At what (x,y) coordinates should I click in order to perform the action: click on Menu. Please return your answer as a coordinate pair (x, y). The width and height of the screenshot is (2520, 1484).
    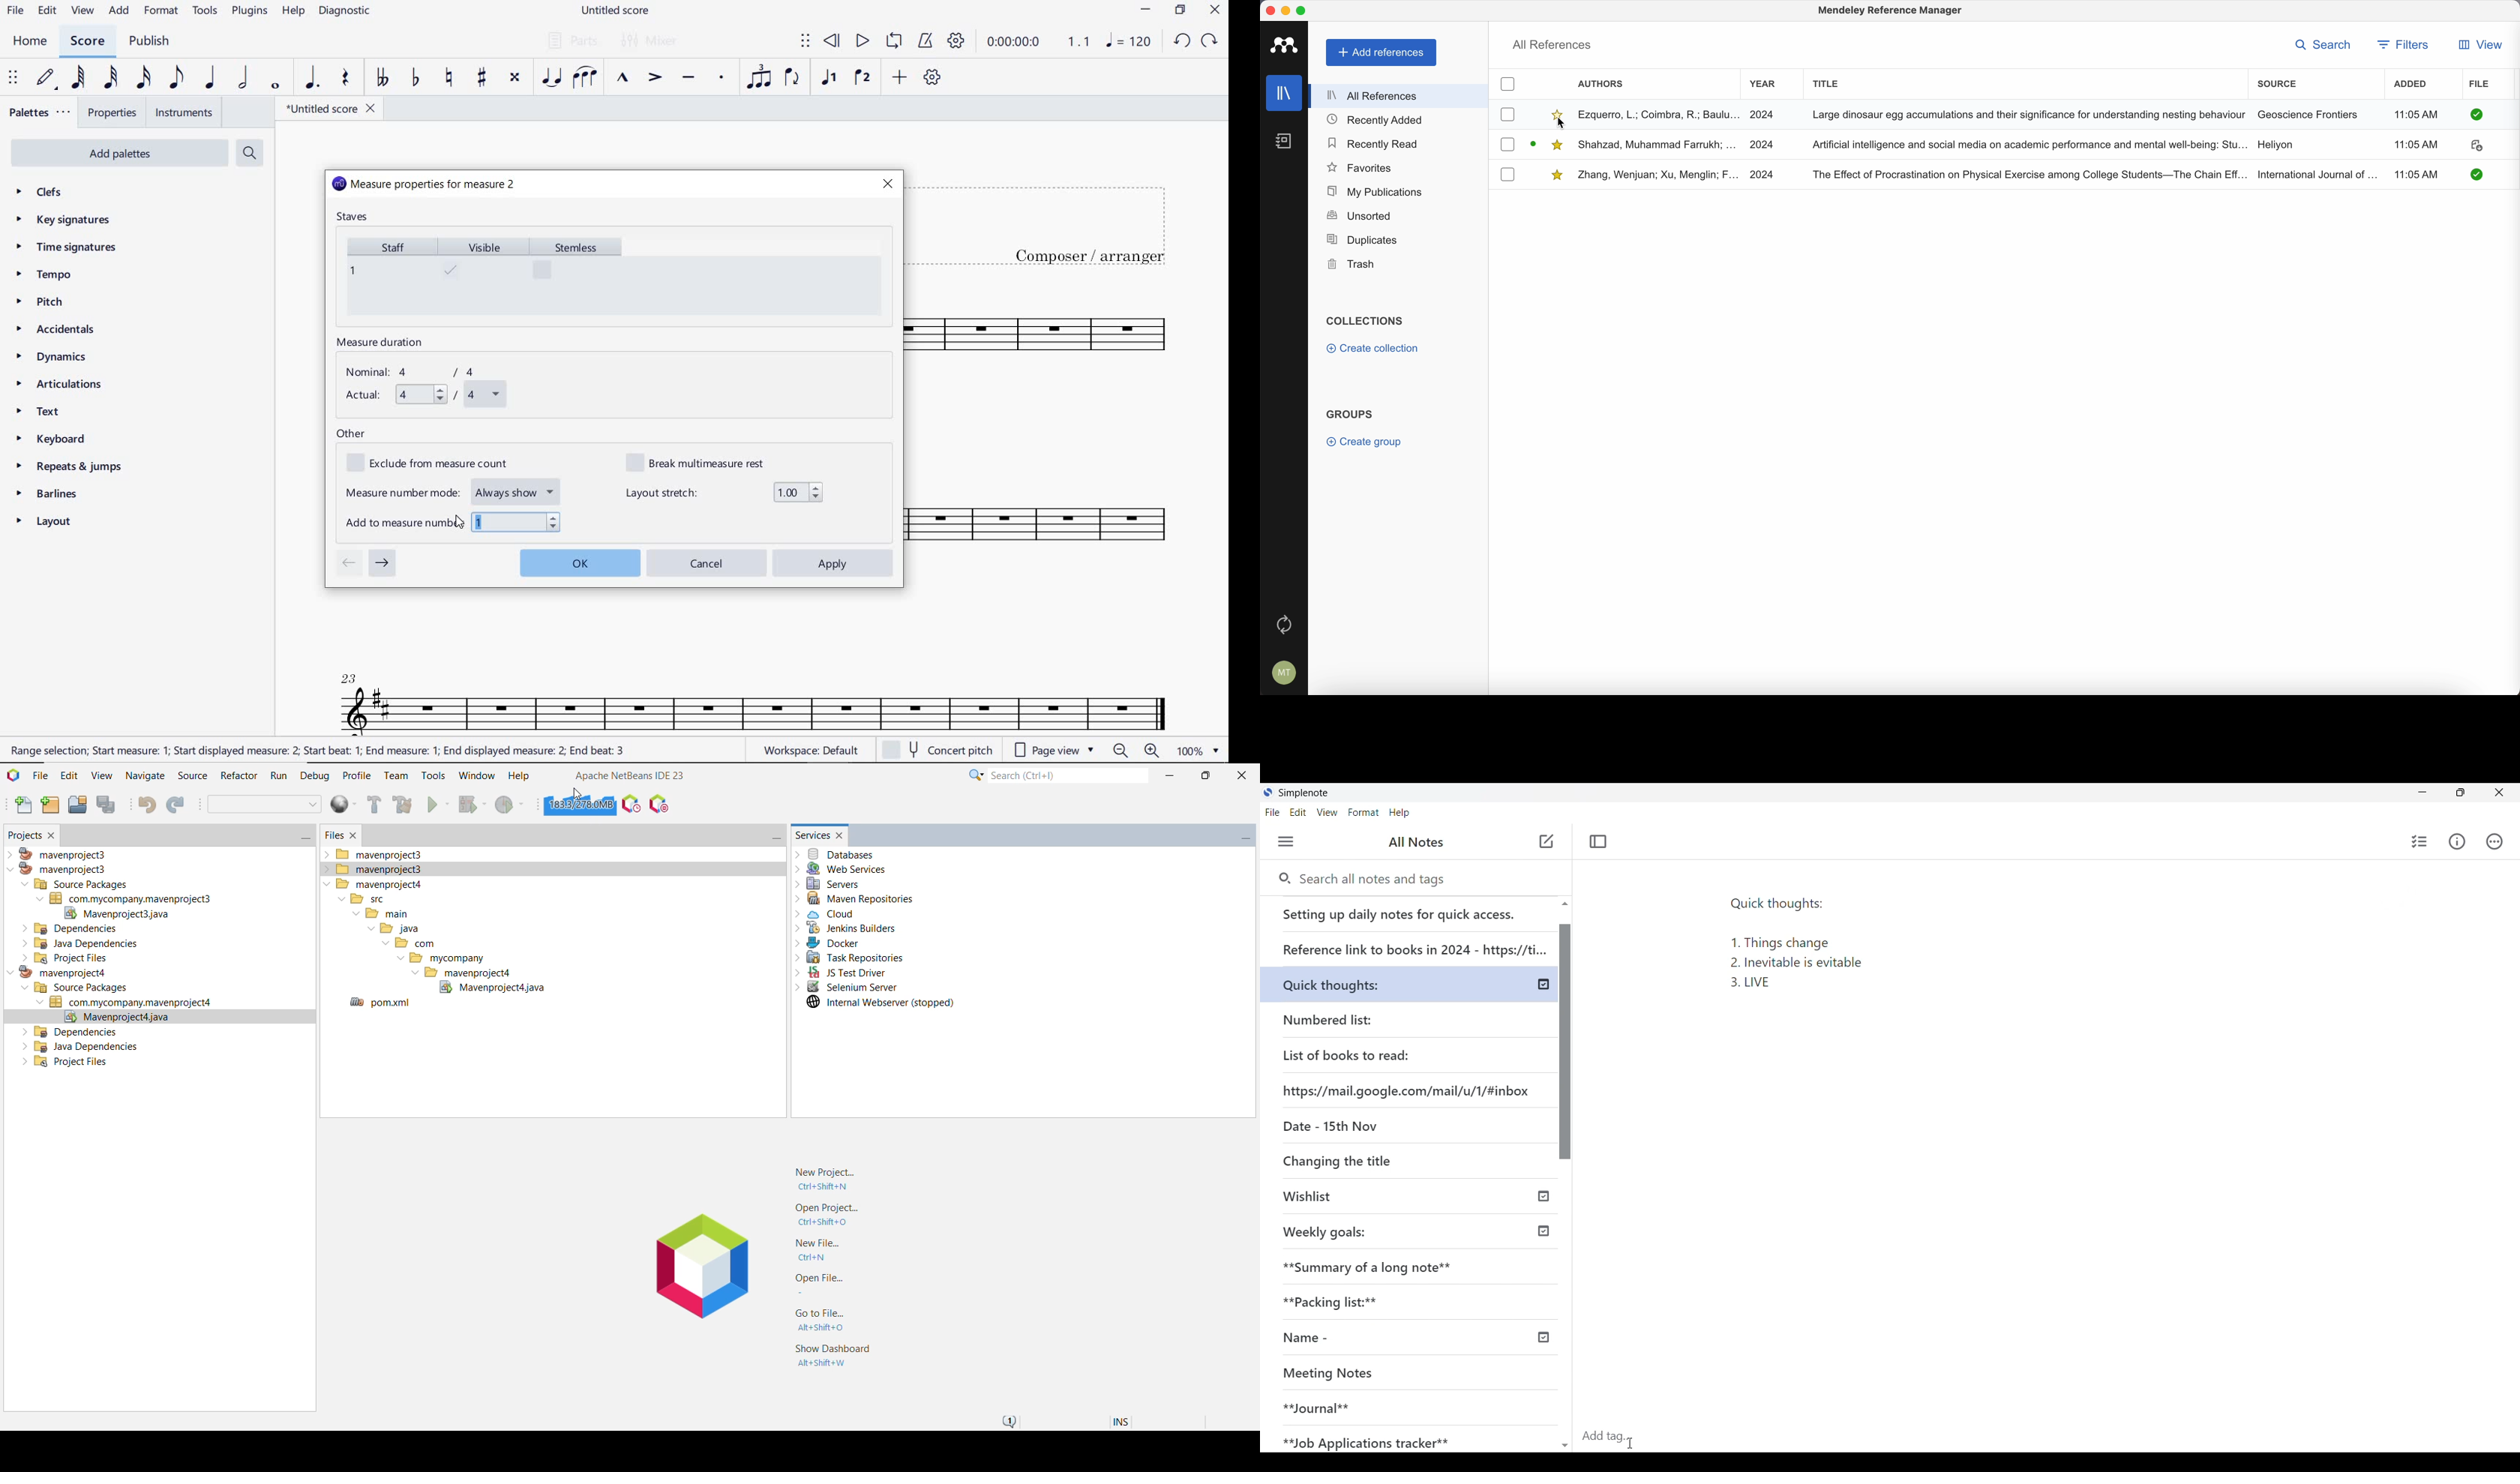
    Looking at the image, I should click on (1286, 841).